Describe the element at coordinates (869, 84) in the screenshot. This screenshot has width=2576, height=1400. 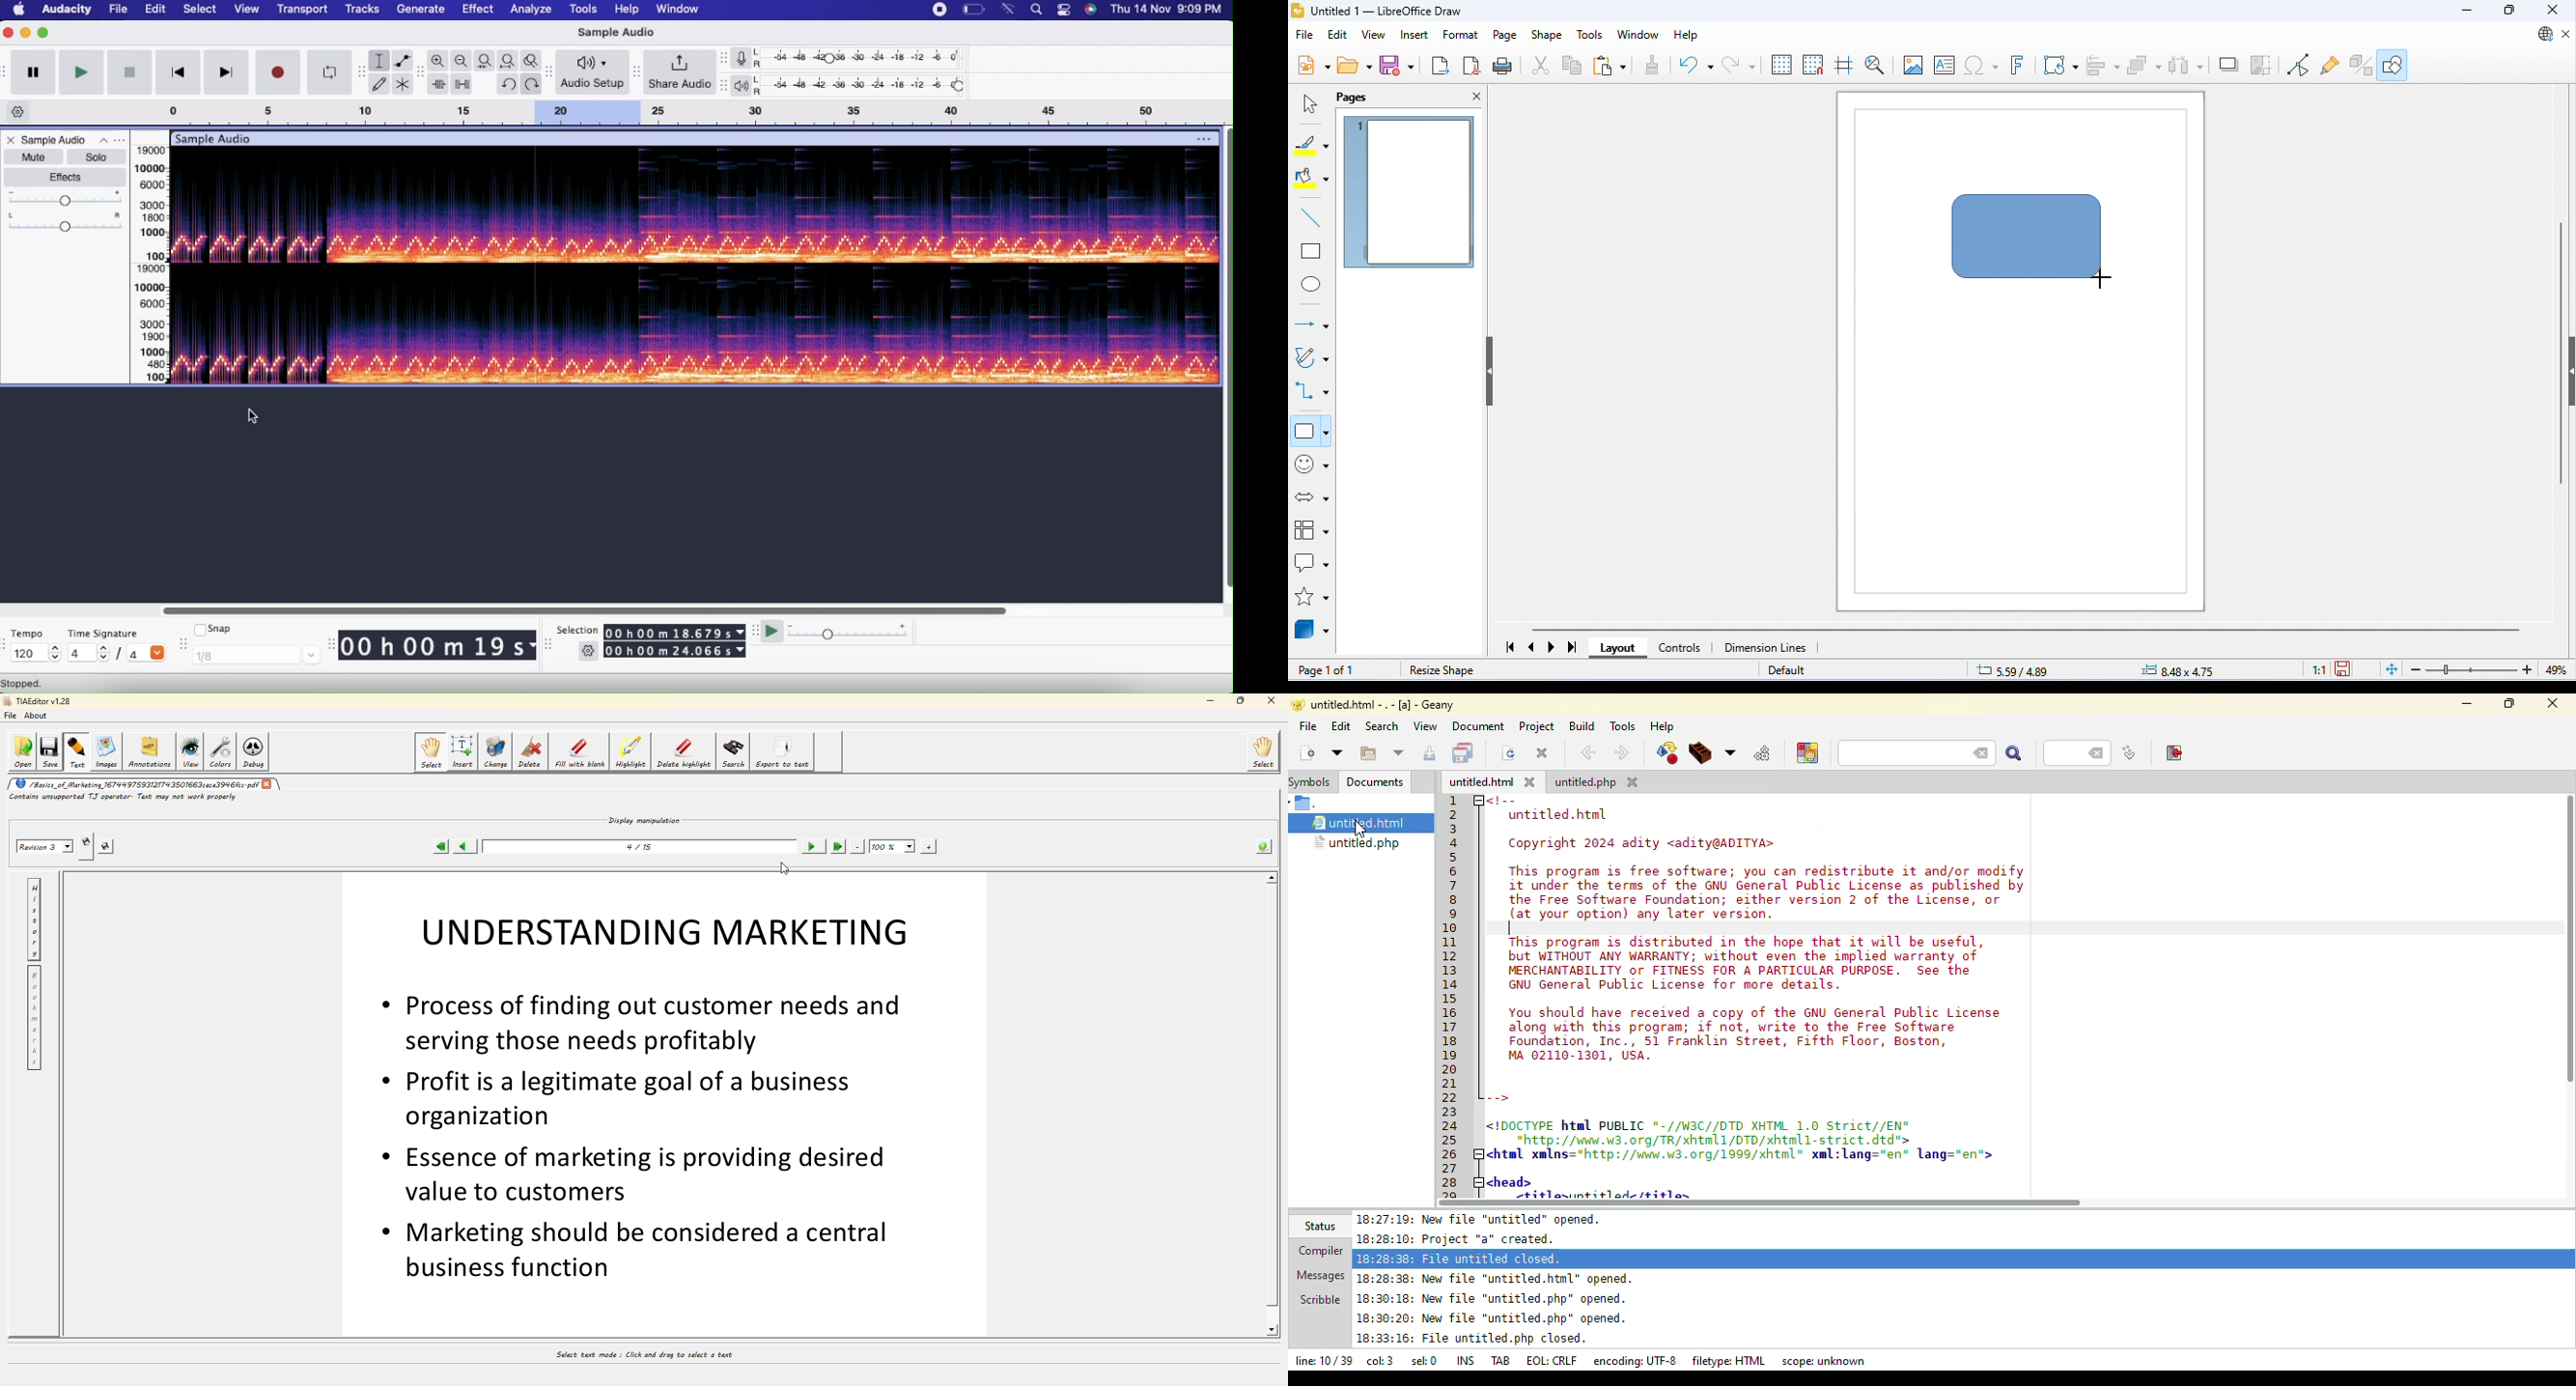
I see `Playback level` at that location.